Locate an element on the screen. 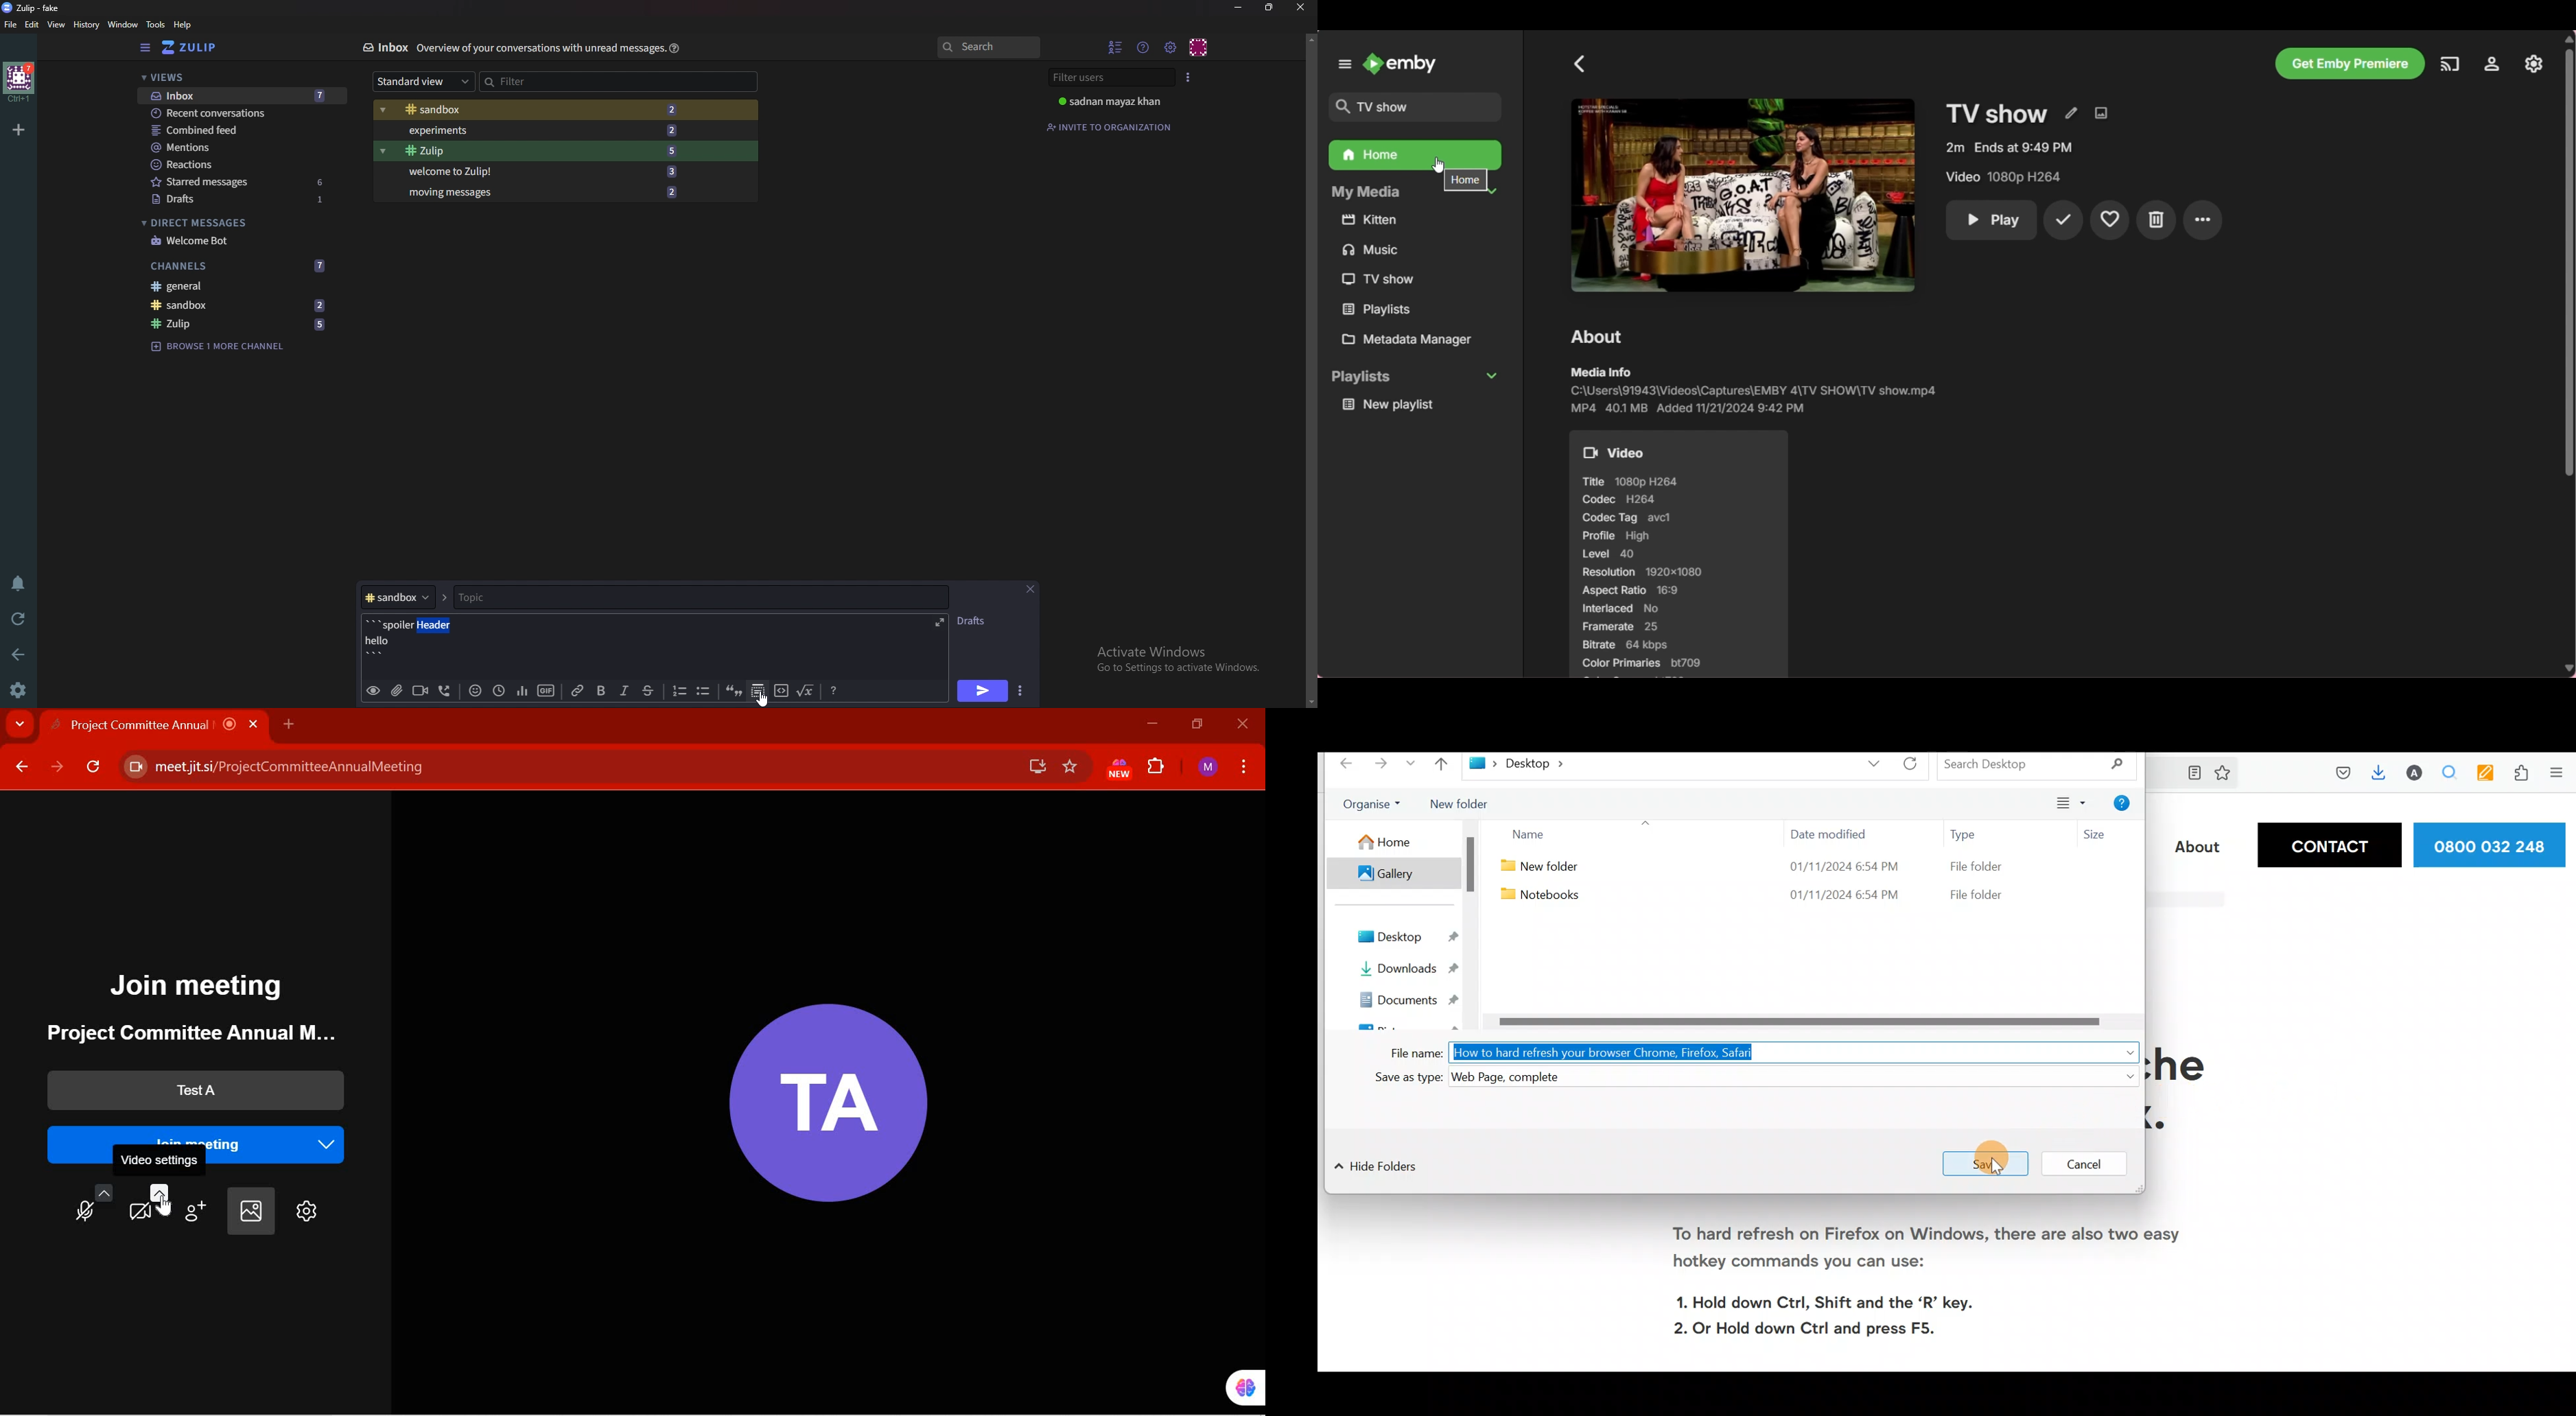 This screenshot has height=1428, width=2576. Video settings is located at coordinates (162, 1161).